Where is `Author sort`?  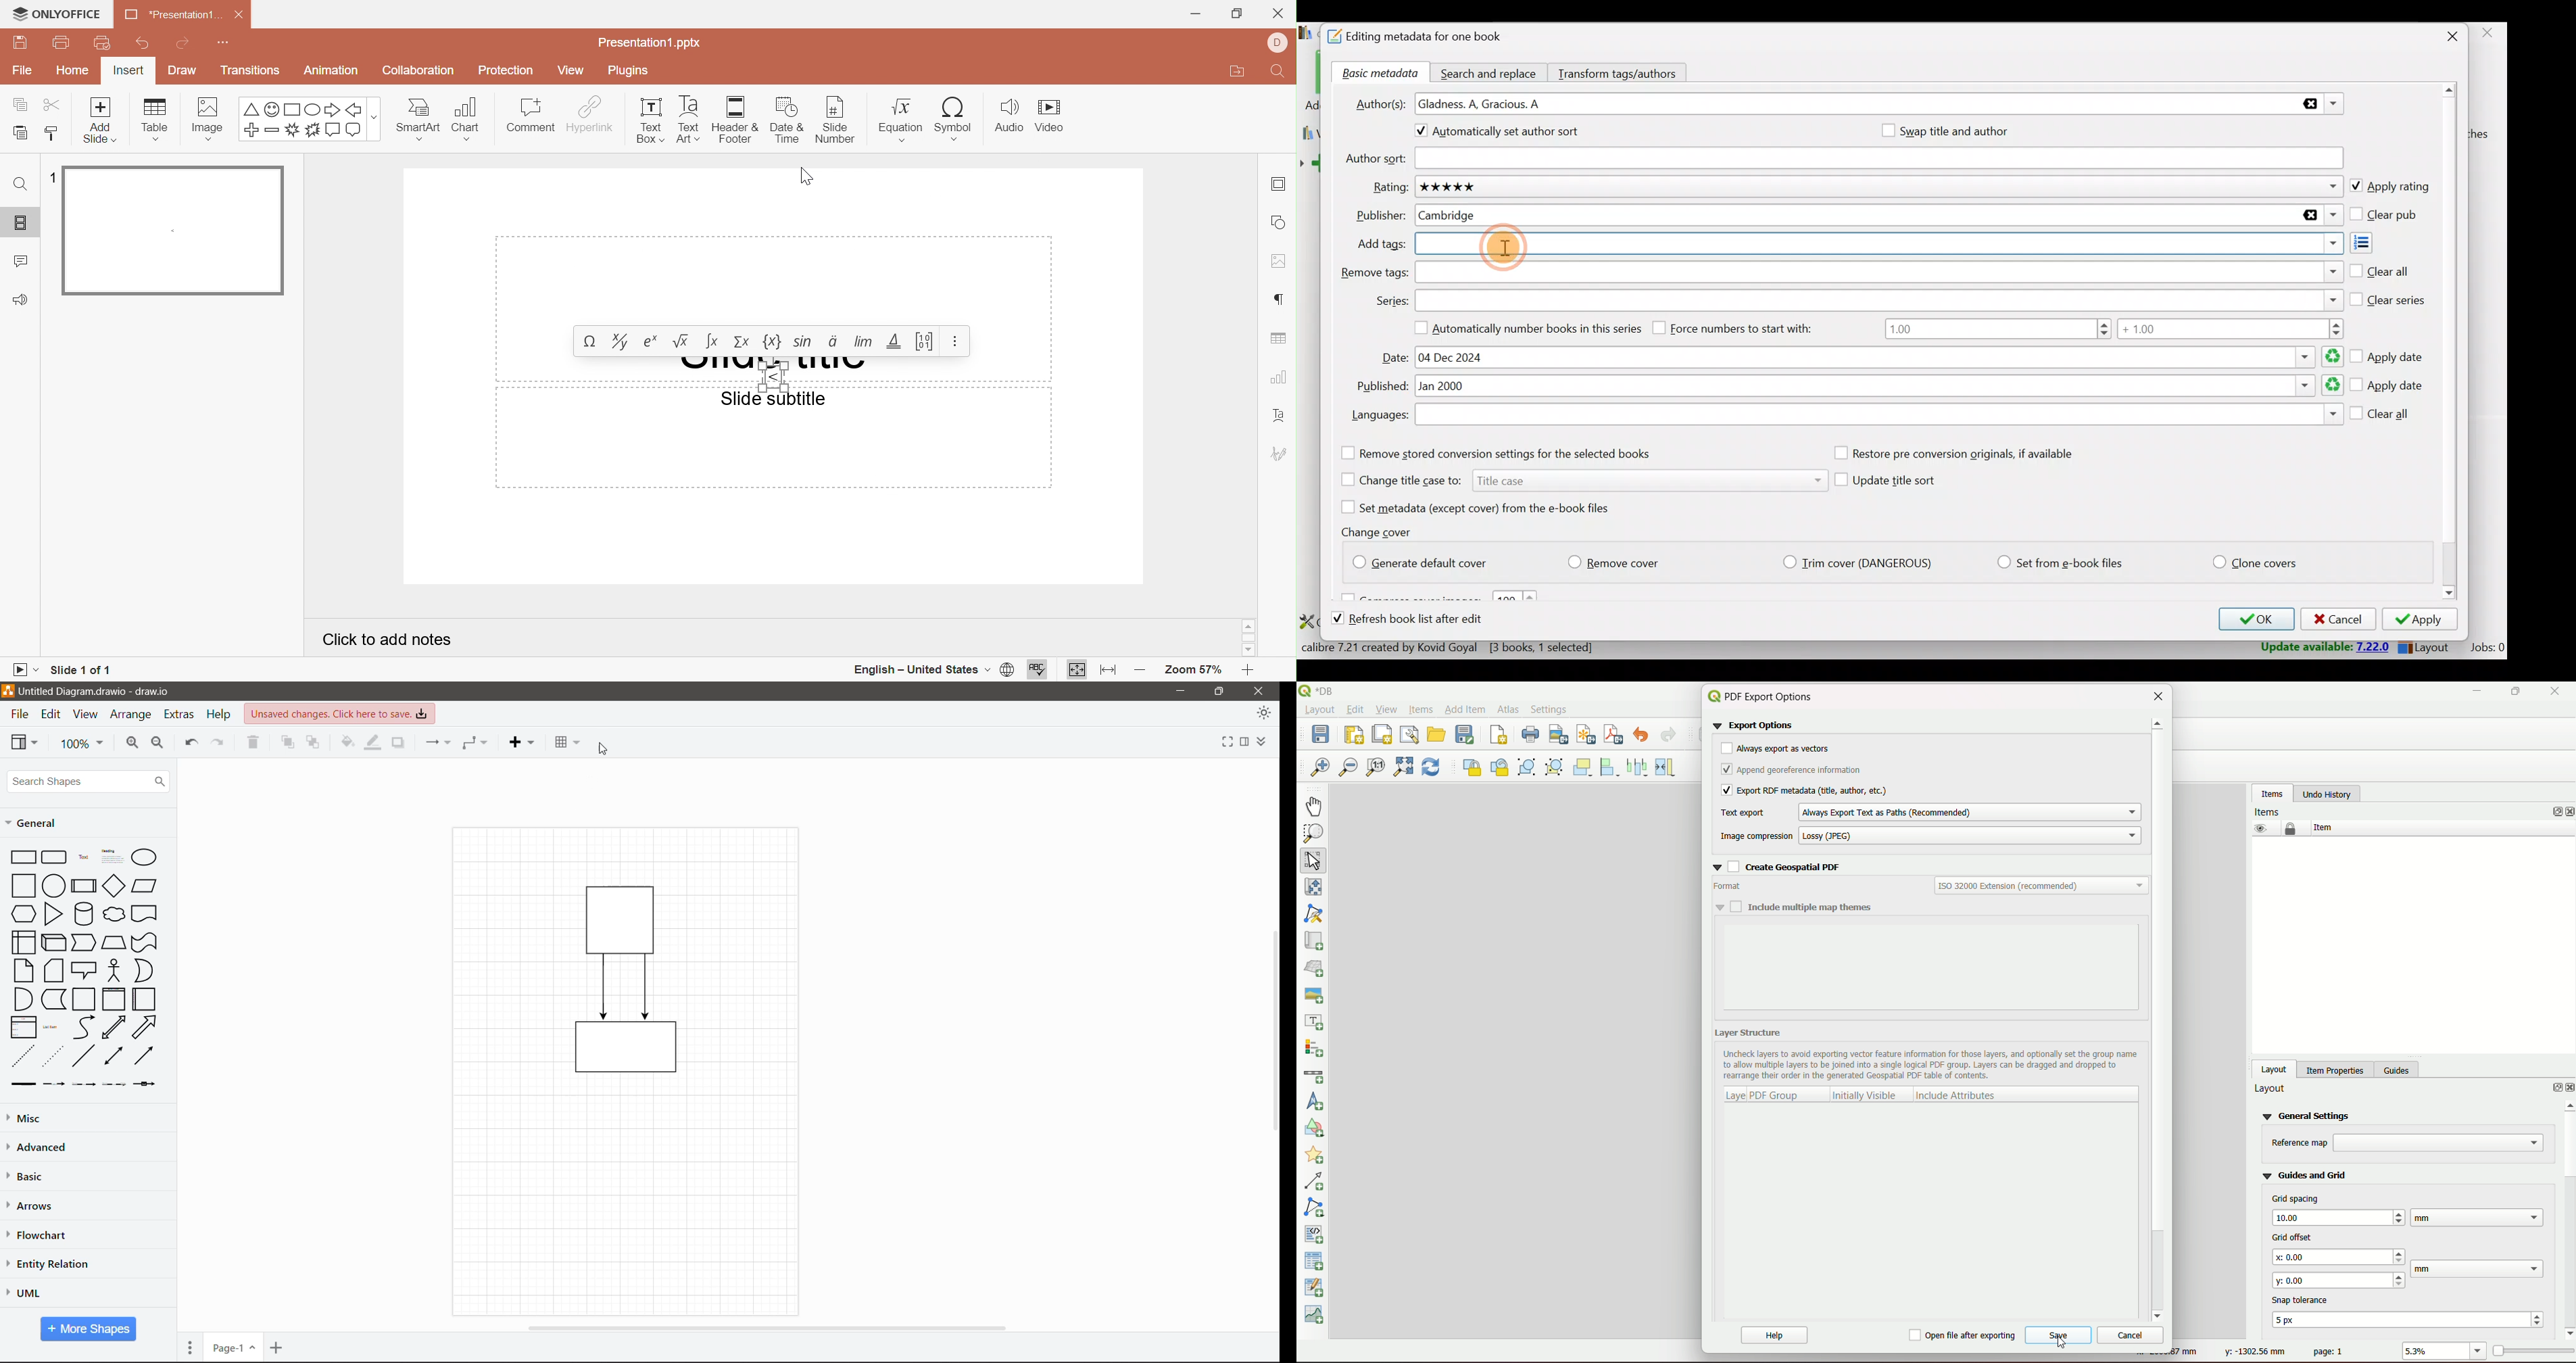 Author sort is located at coordinates (1878, 159).